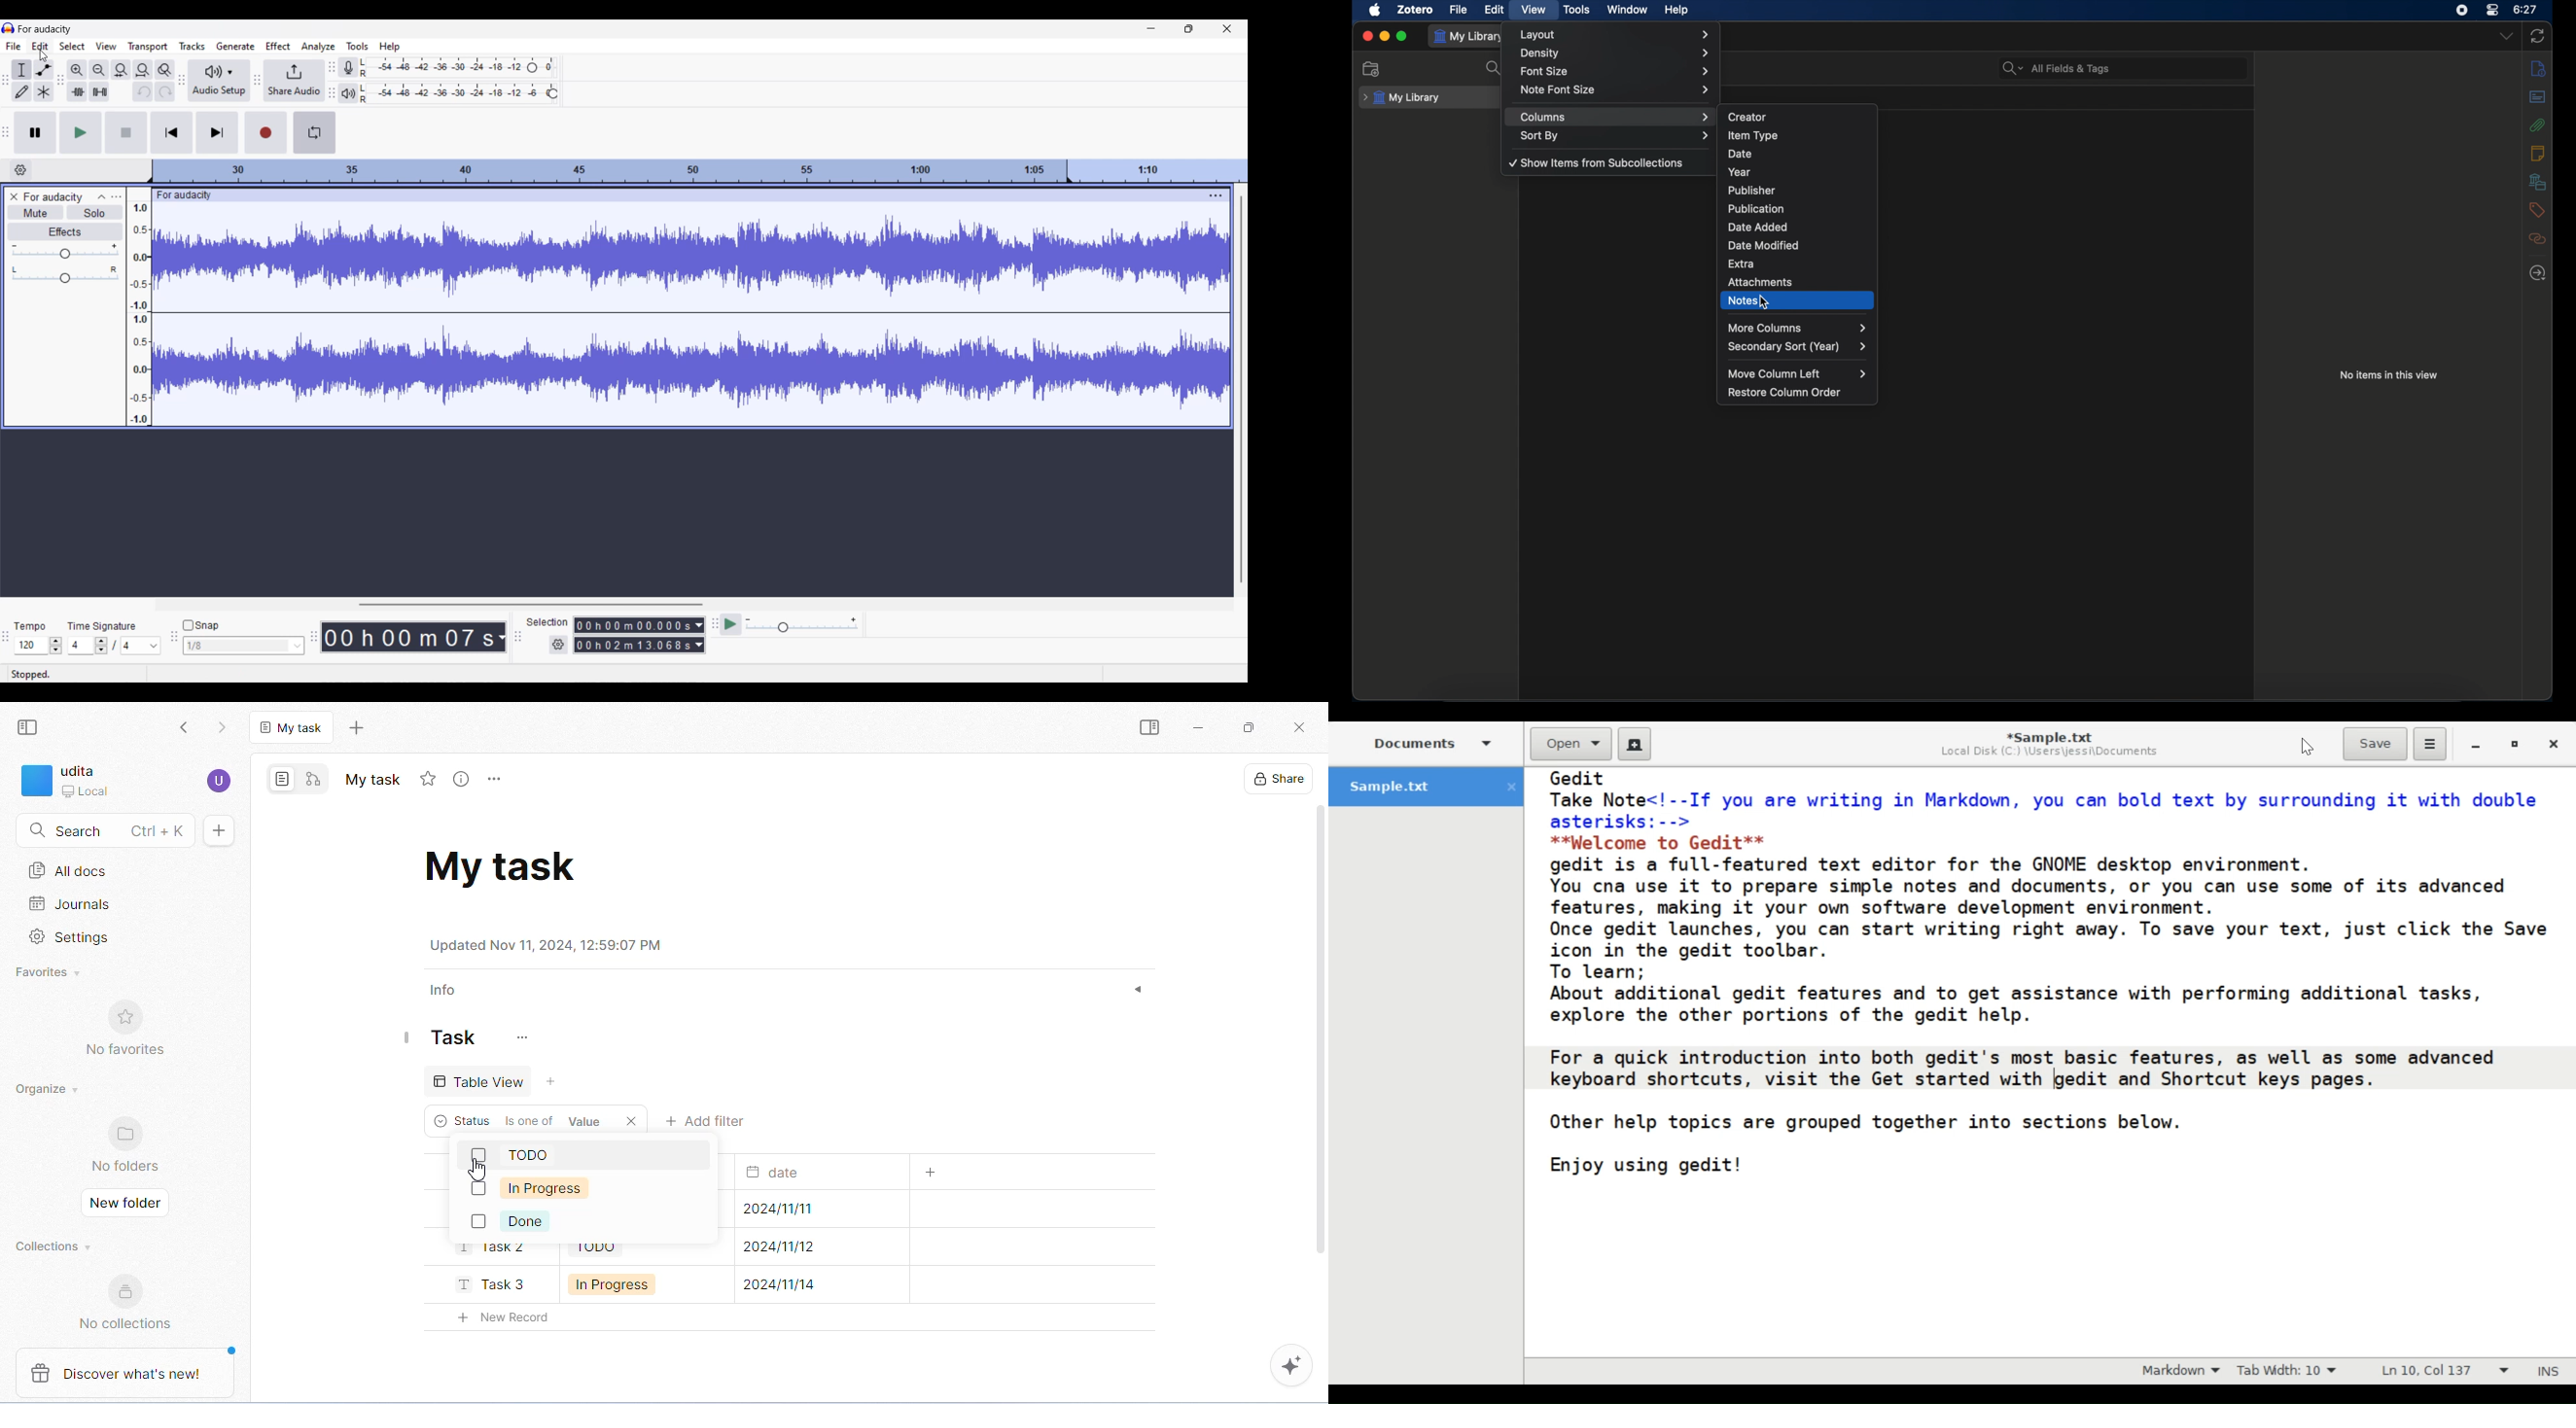 Image resolution: width=2576 pixels, height=1428 pixels. What do you see at coordinates (700, 635) in the screenshot?
I see `Duration measurement` at bounding box center [700, 635].